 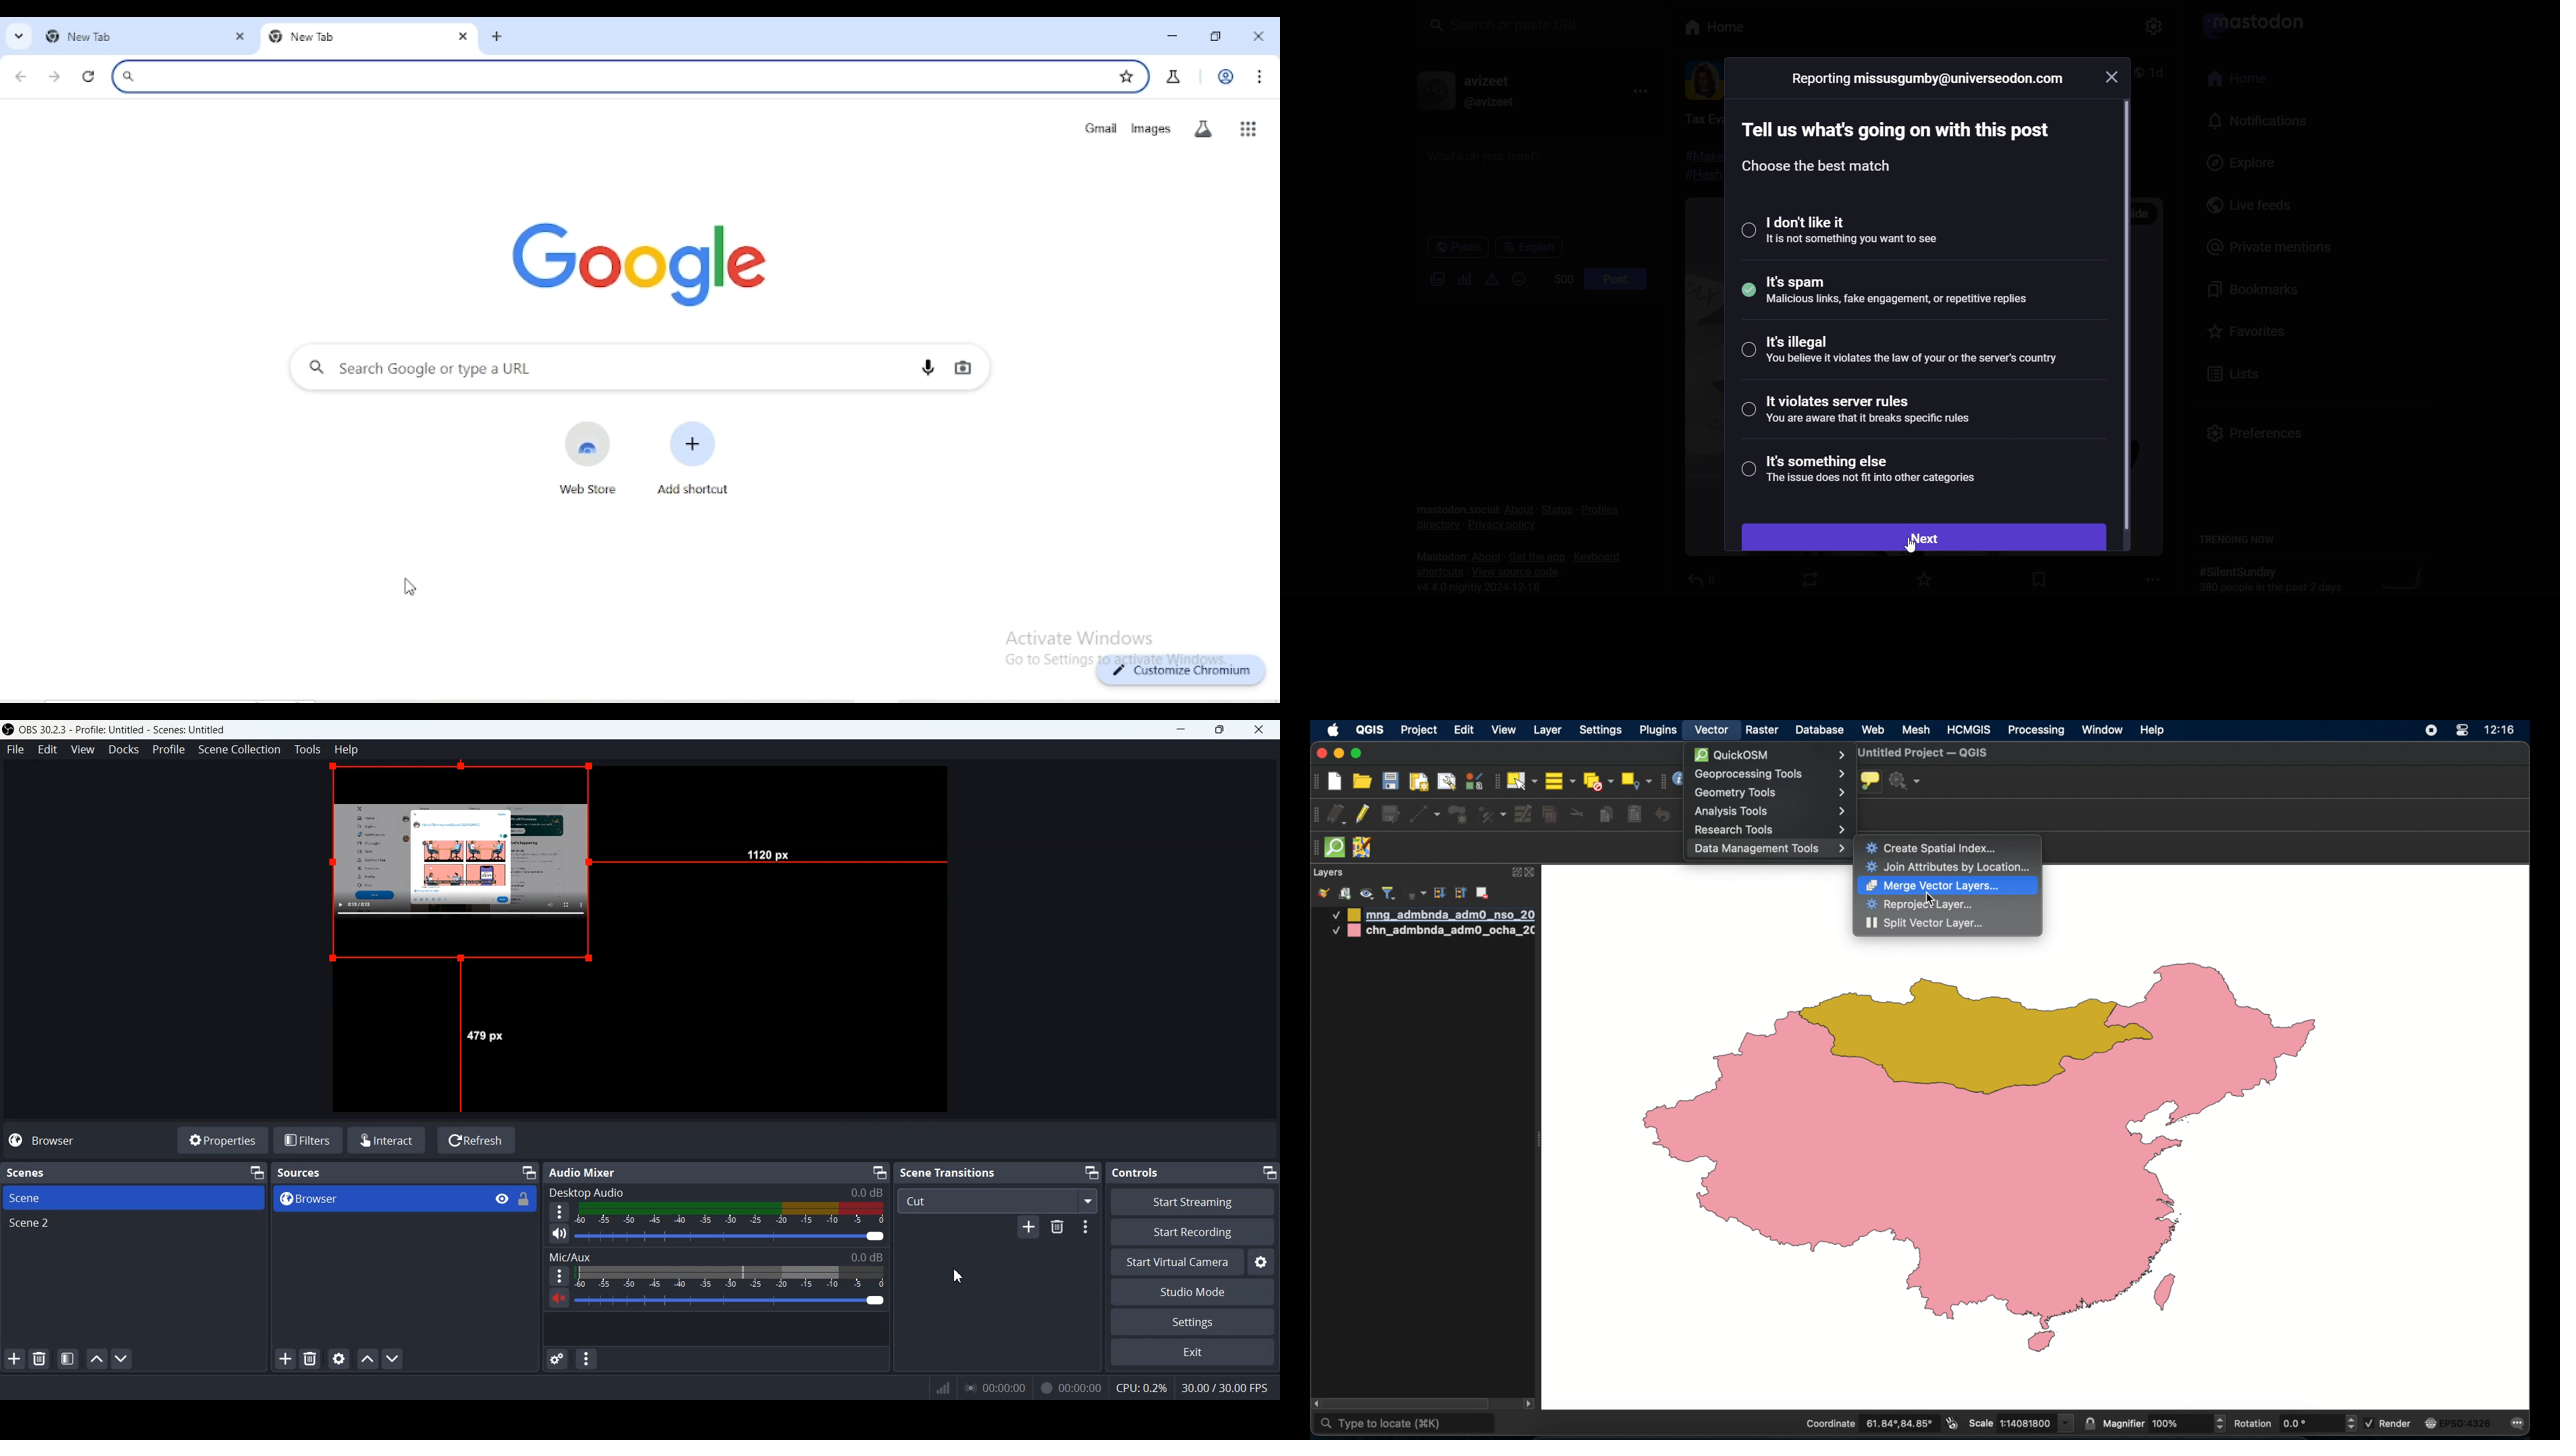 What do you see at coordinates (557, 1297) in the screenshot?
I see `Mute / Unmute` at bounding box center [557, 1297].